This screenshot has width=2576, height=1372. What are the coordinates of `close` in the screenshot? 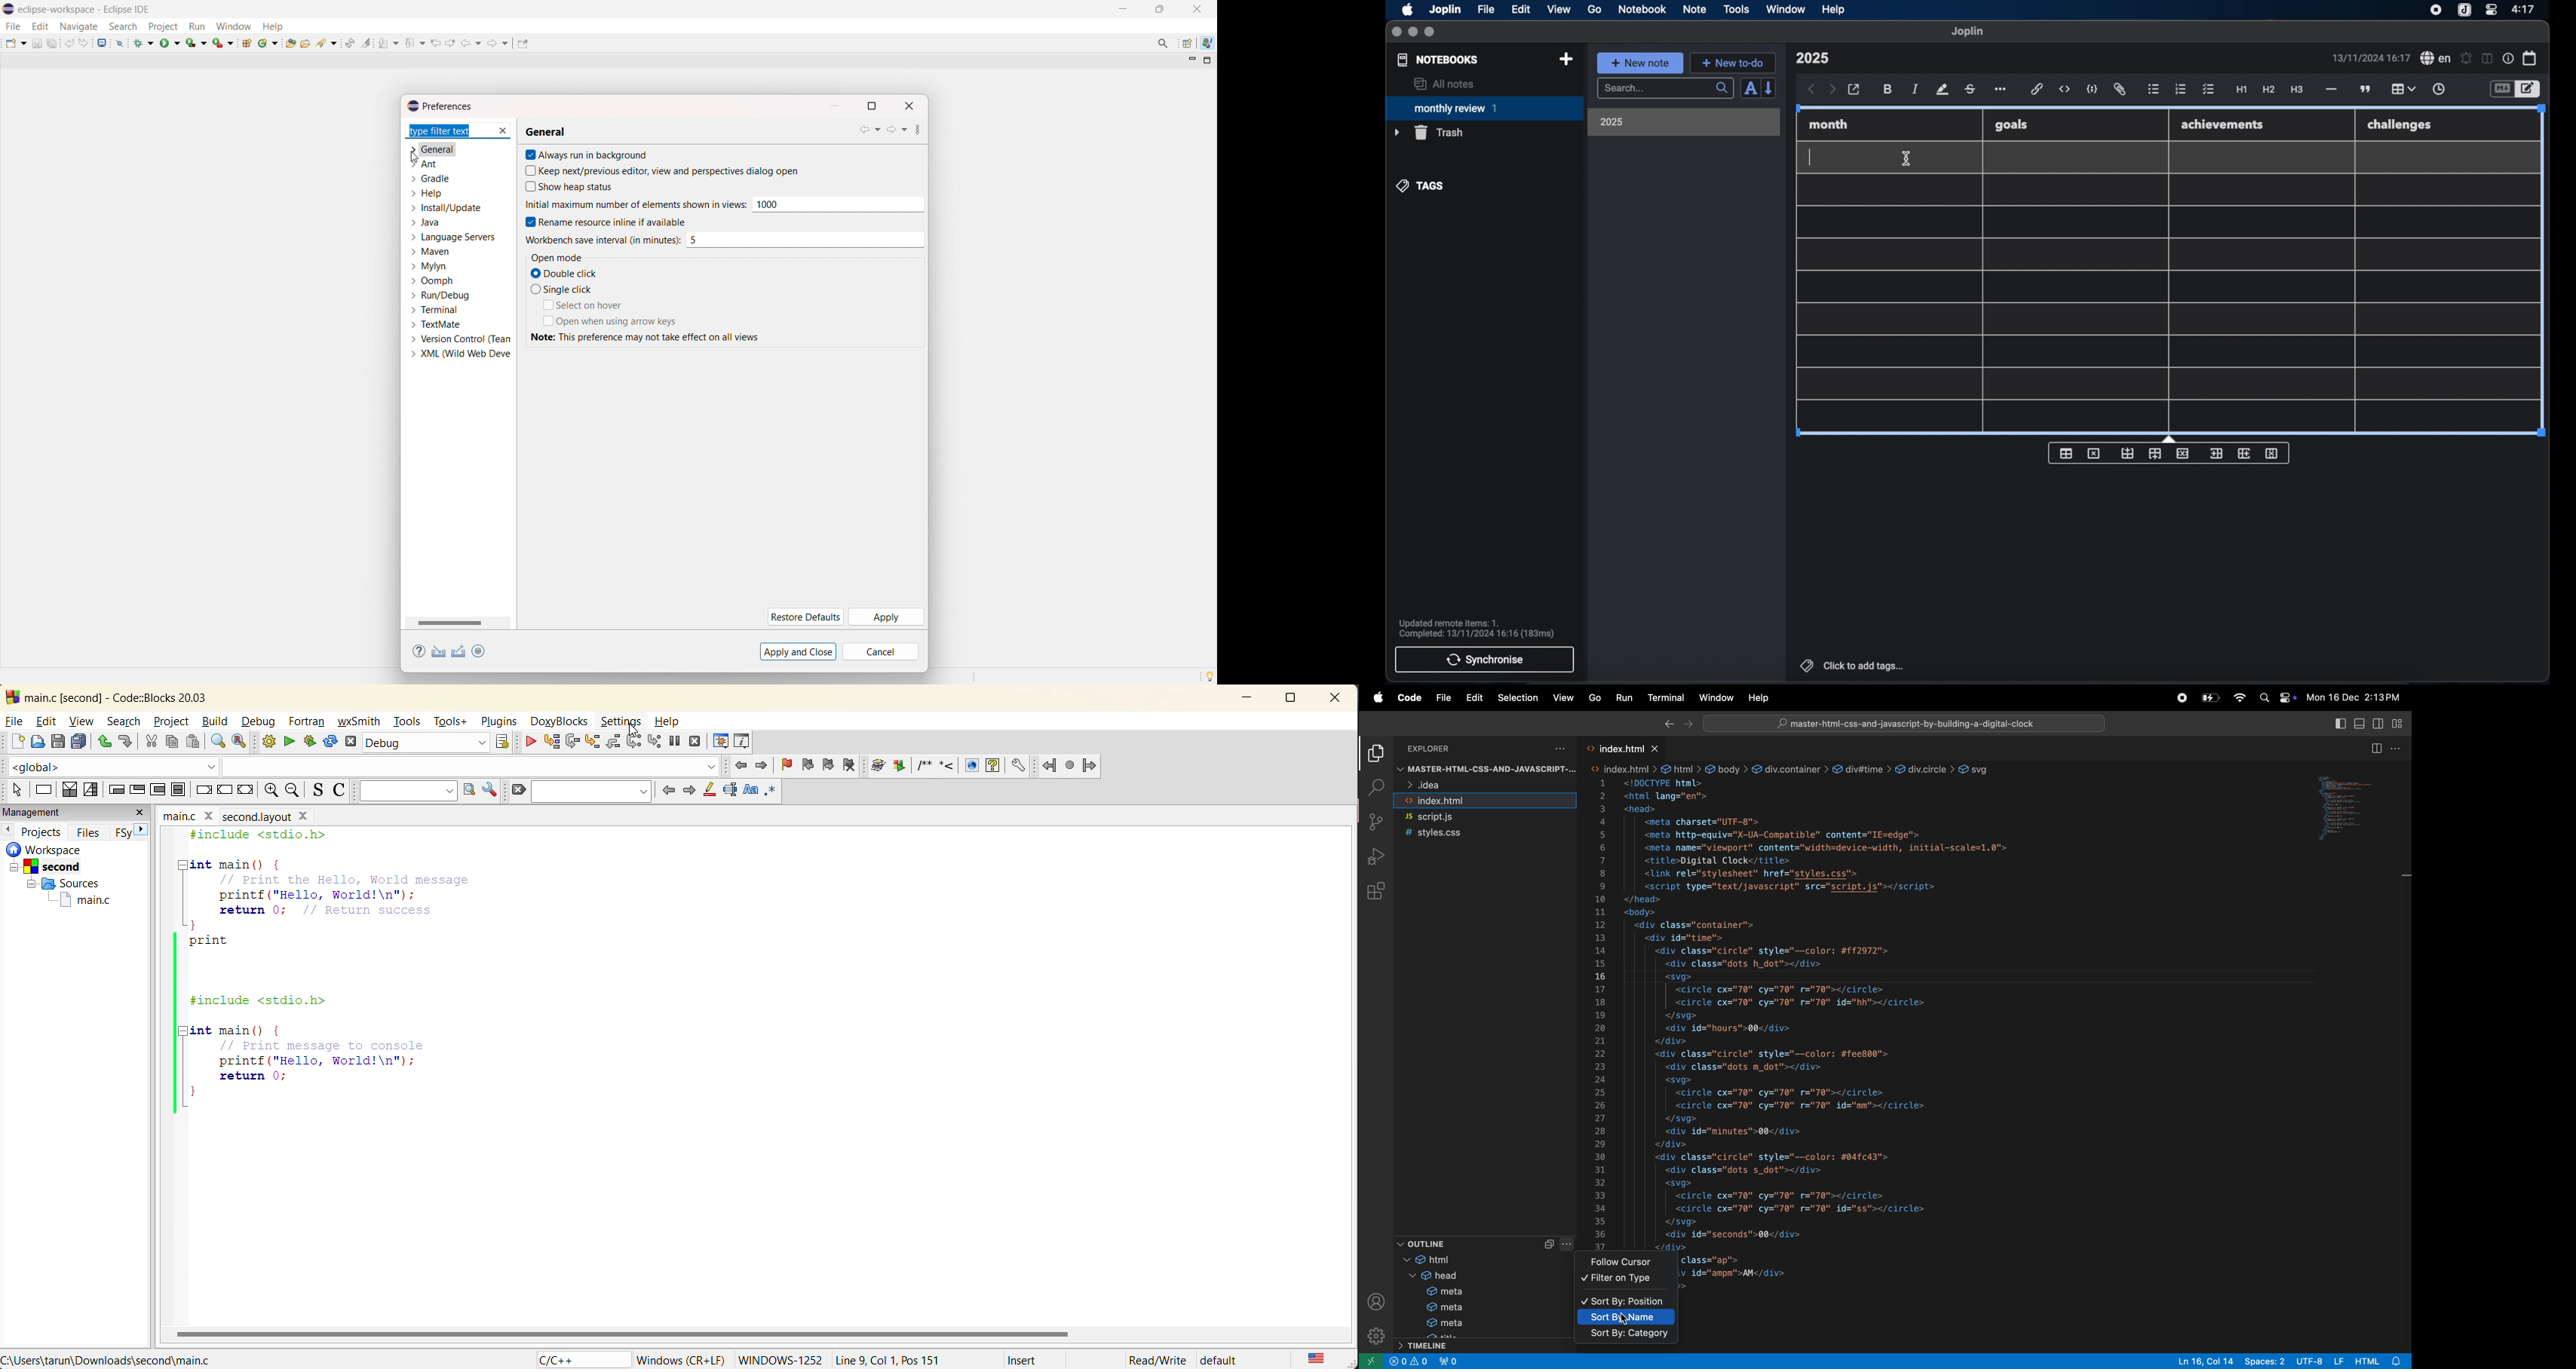 It's located at (1339, 697).